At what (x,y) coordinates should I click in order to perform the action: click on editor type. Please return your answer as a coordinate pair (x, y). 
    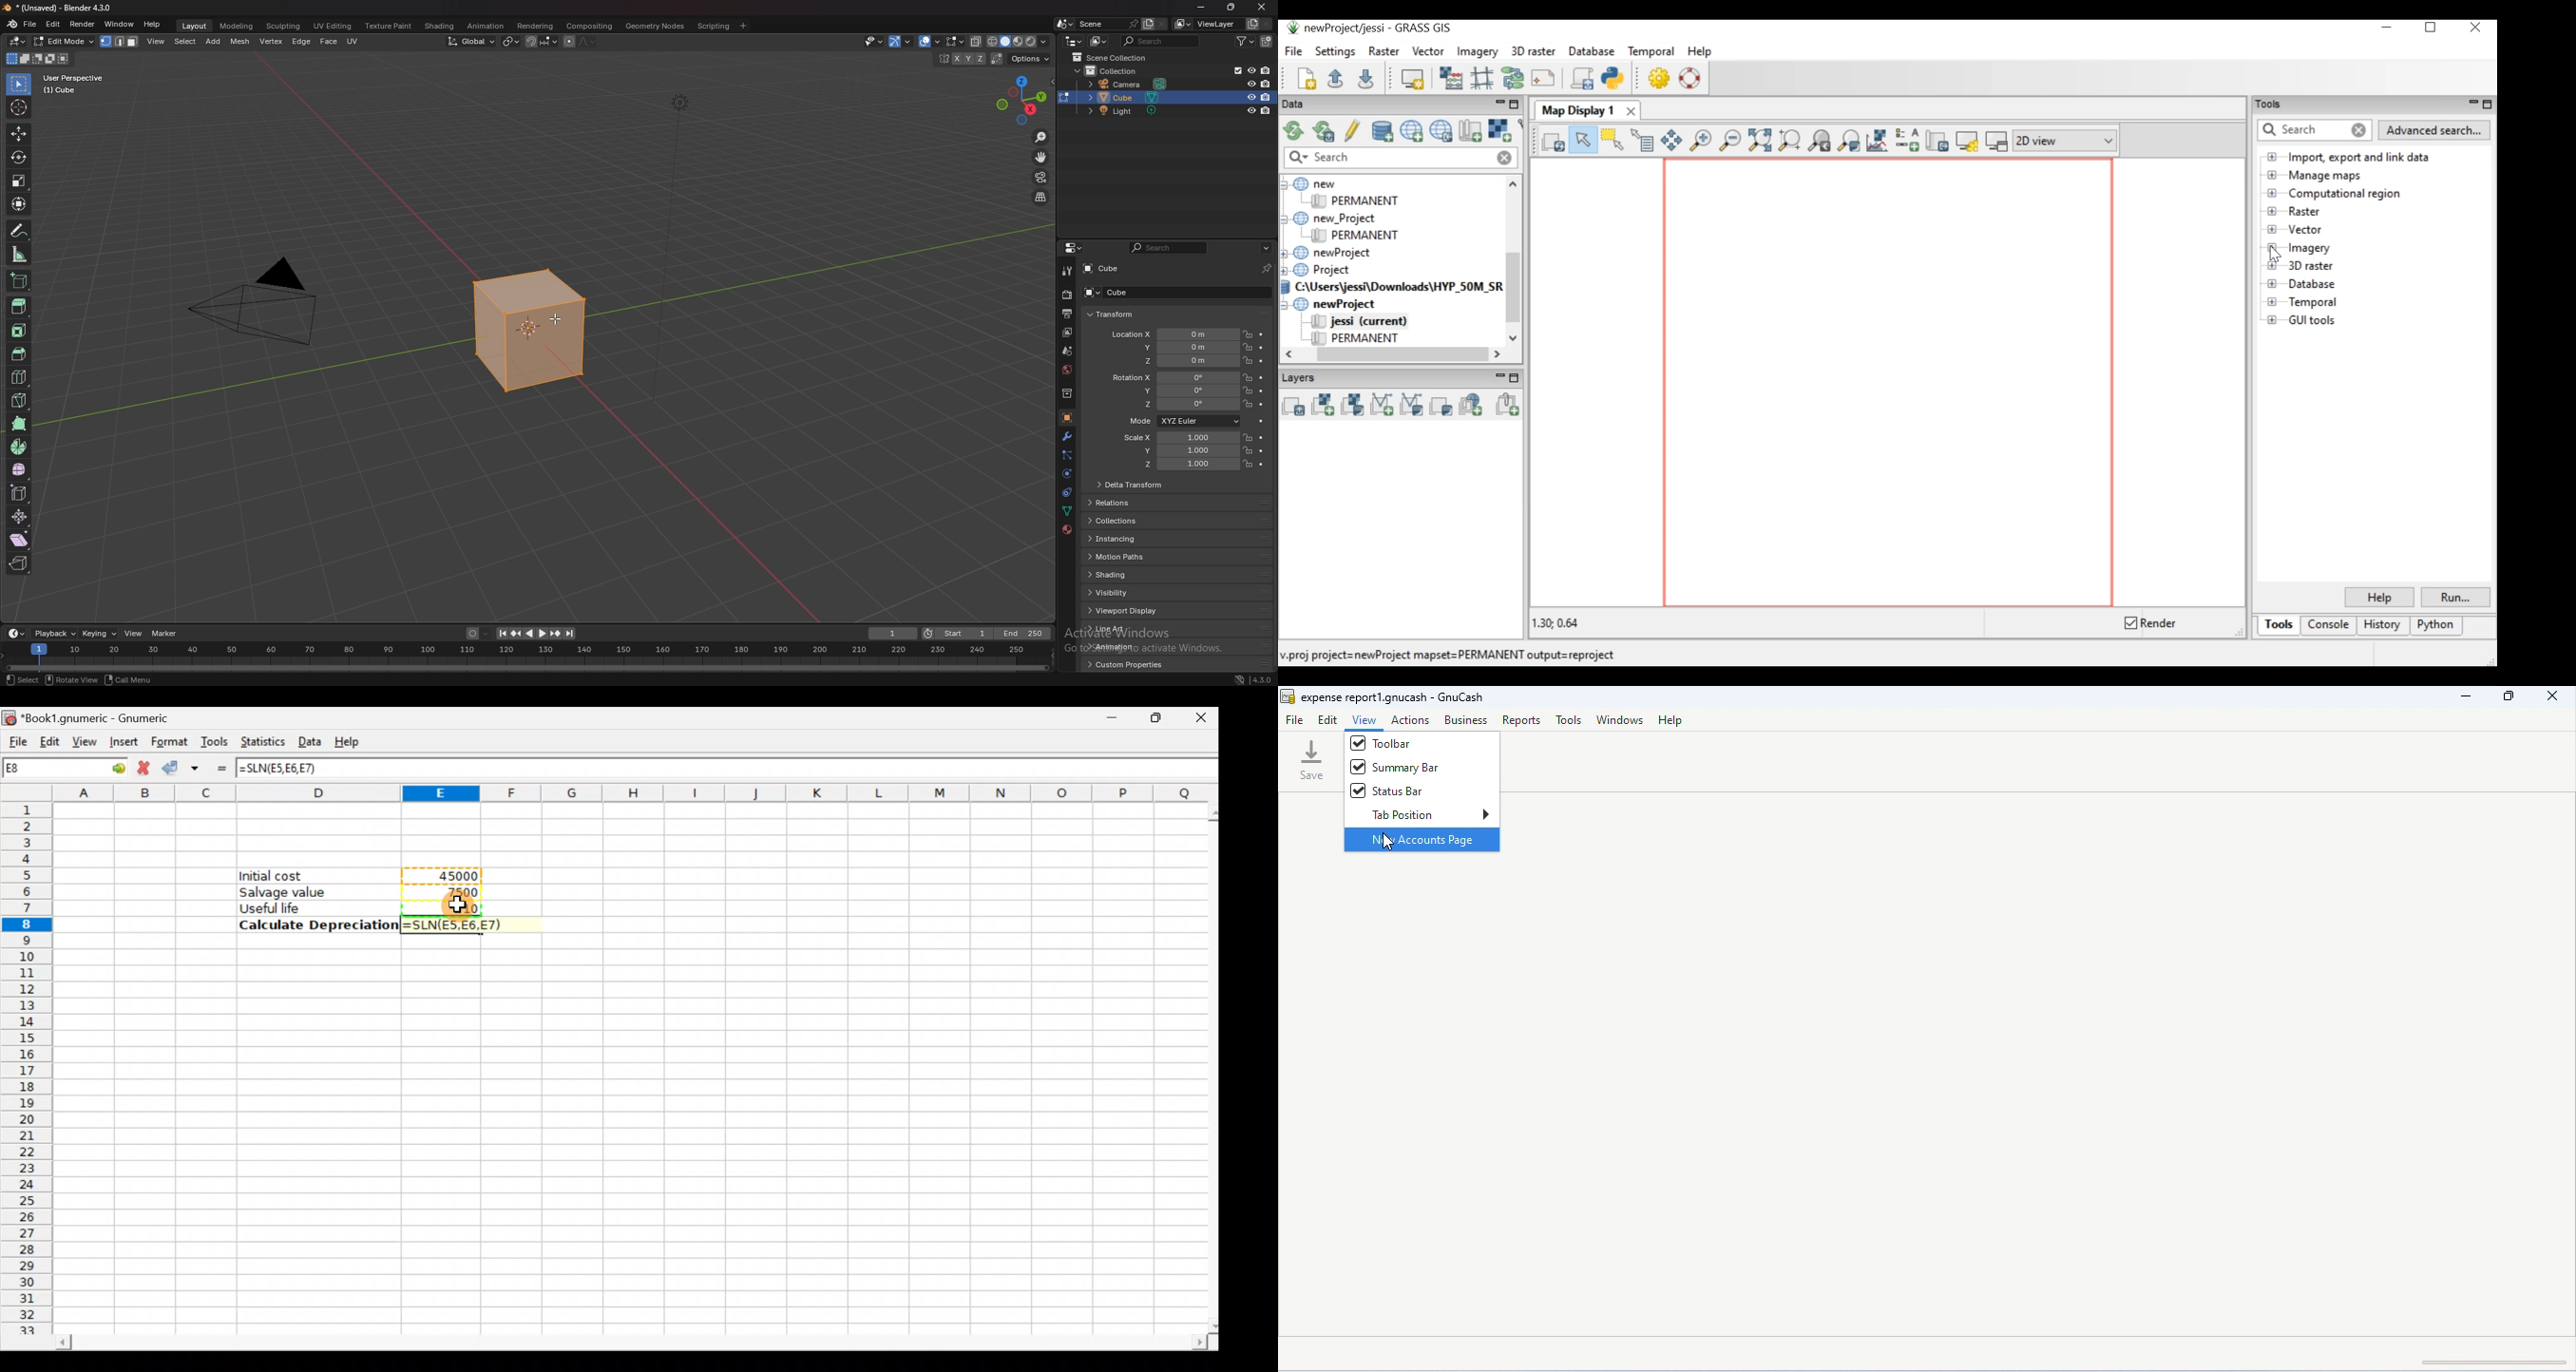
    Looking at the image, I should click on (16, 633).